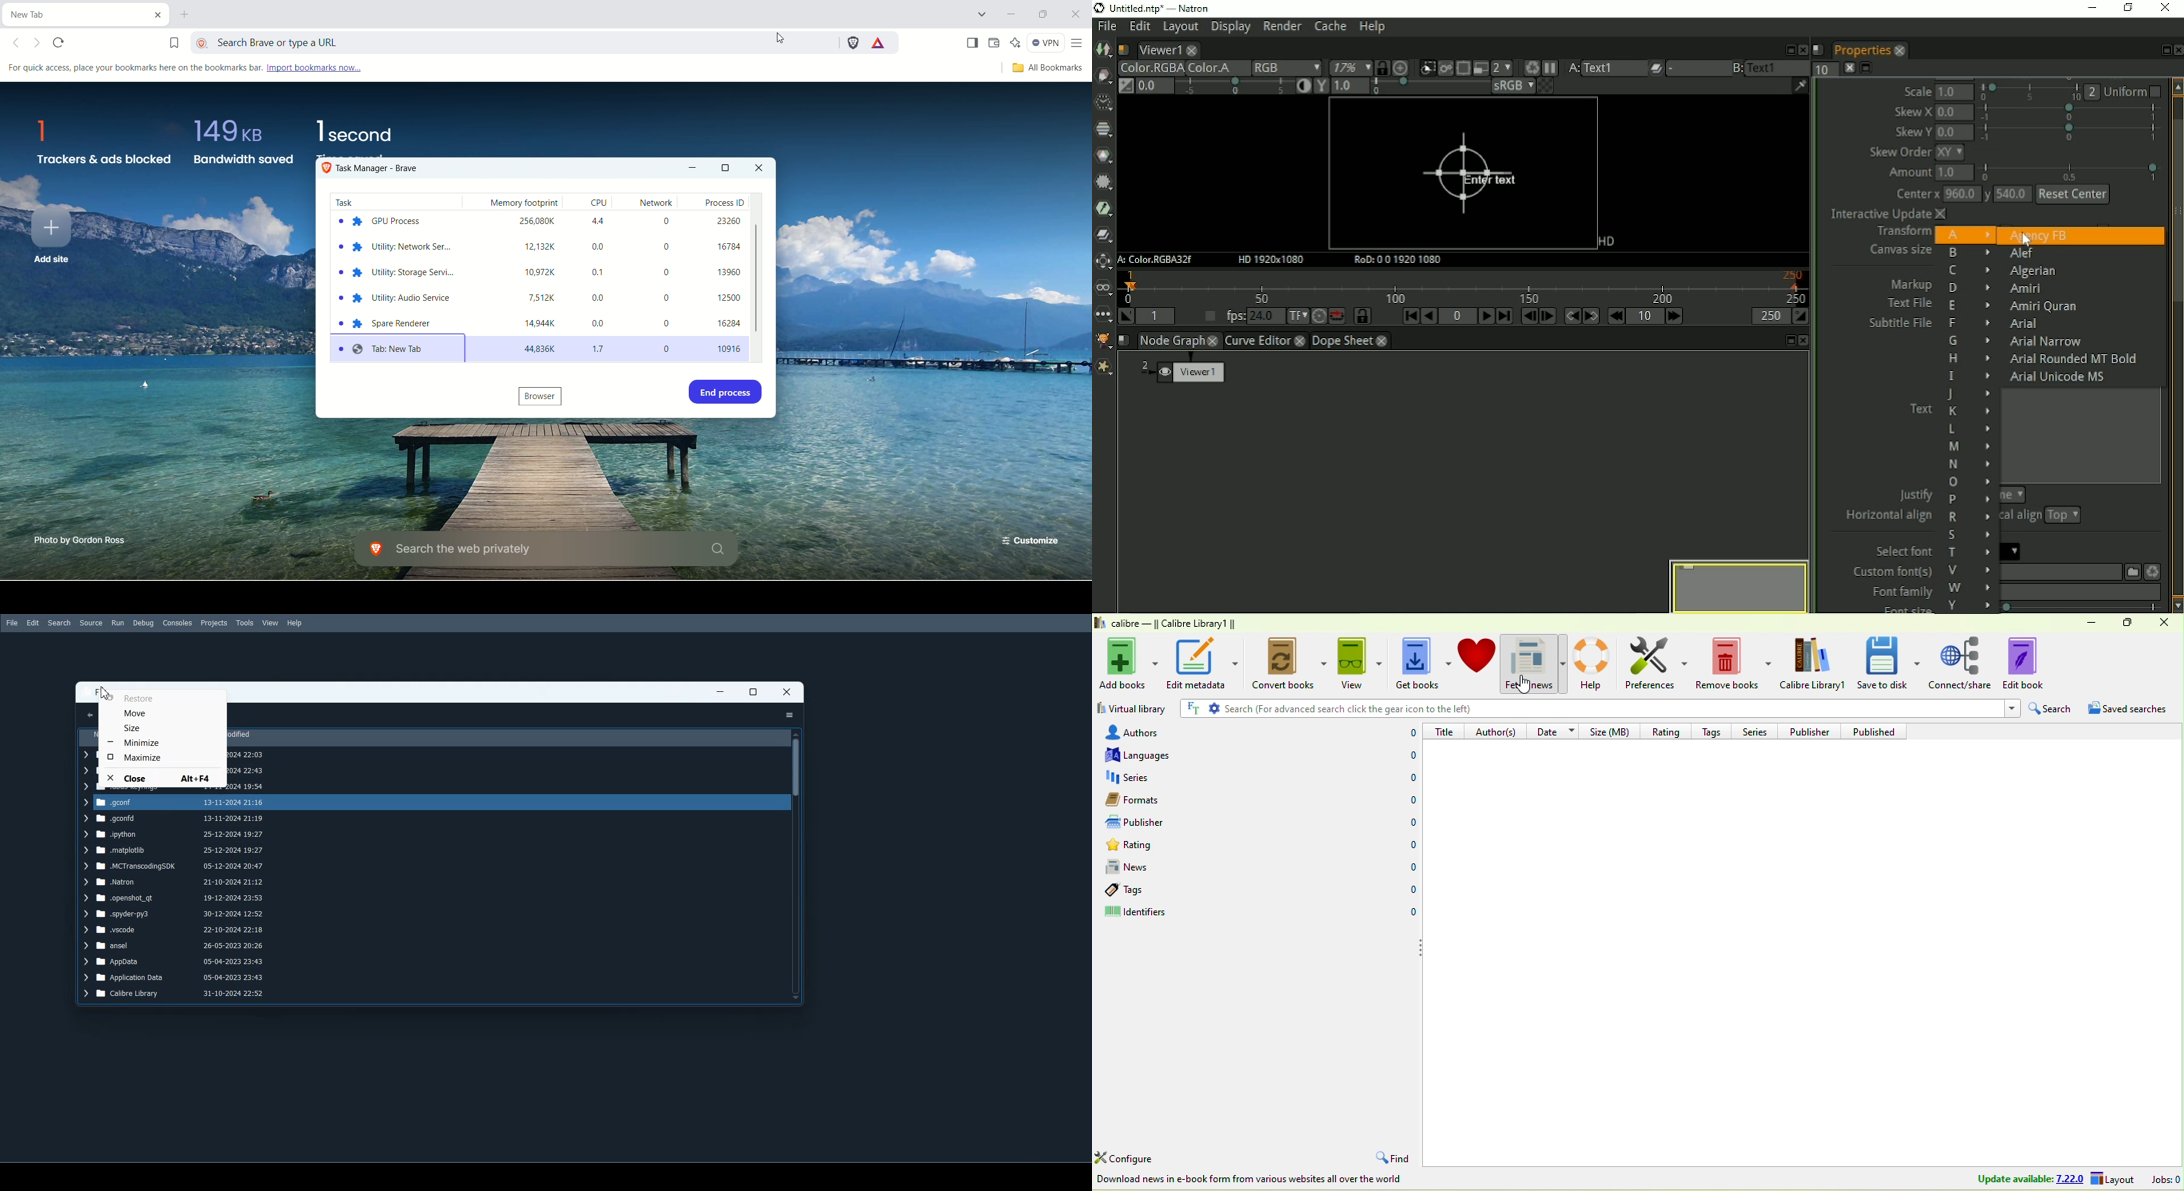 The height and width of the screenshot is (1204, 2184). What do you see at coordinates (397, 275) in the screenshot?
I see `utility-storage` at bounding box center [397, 275].